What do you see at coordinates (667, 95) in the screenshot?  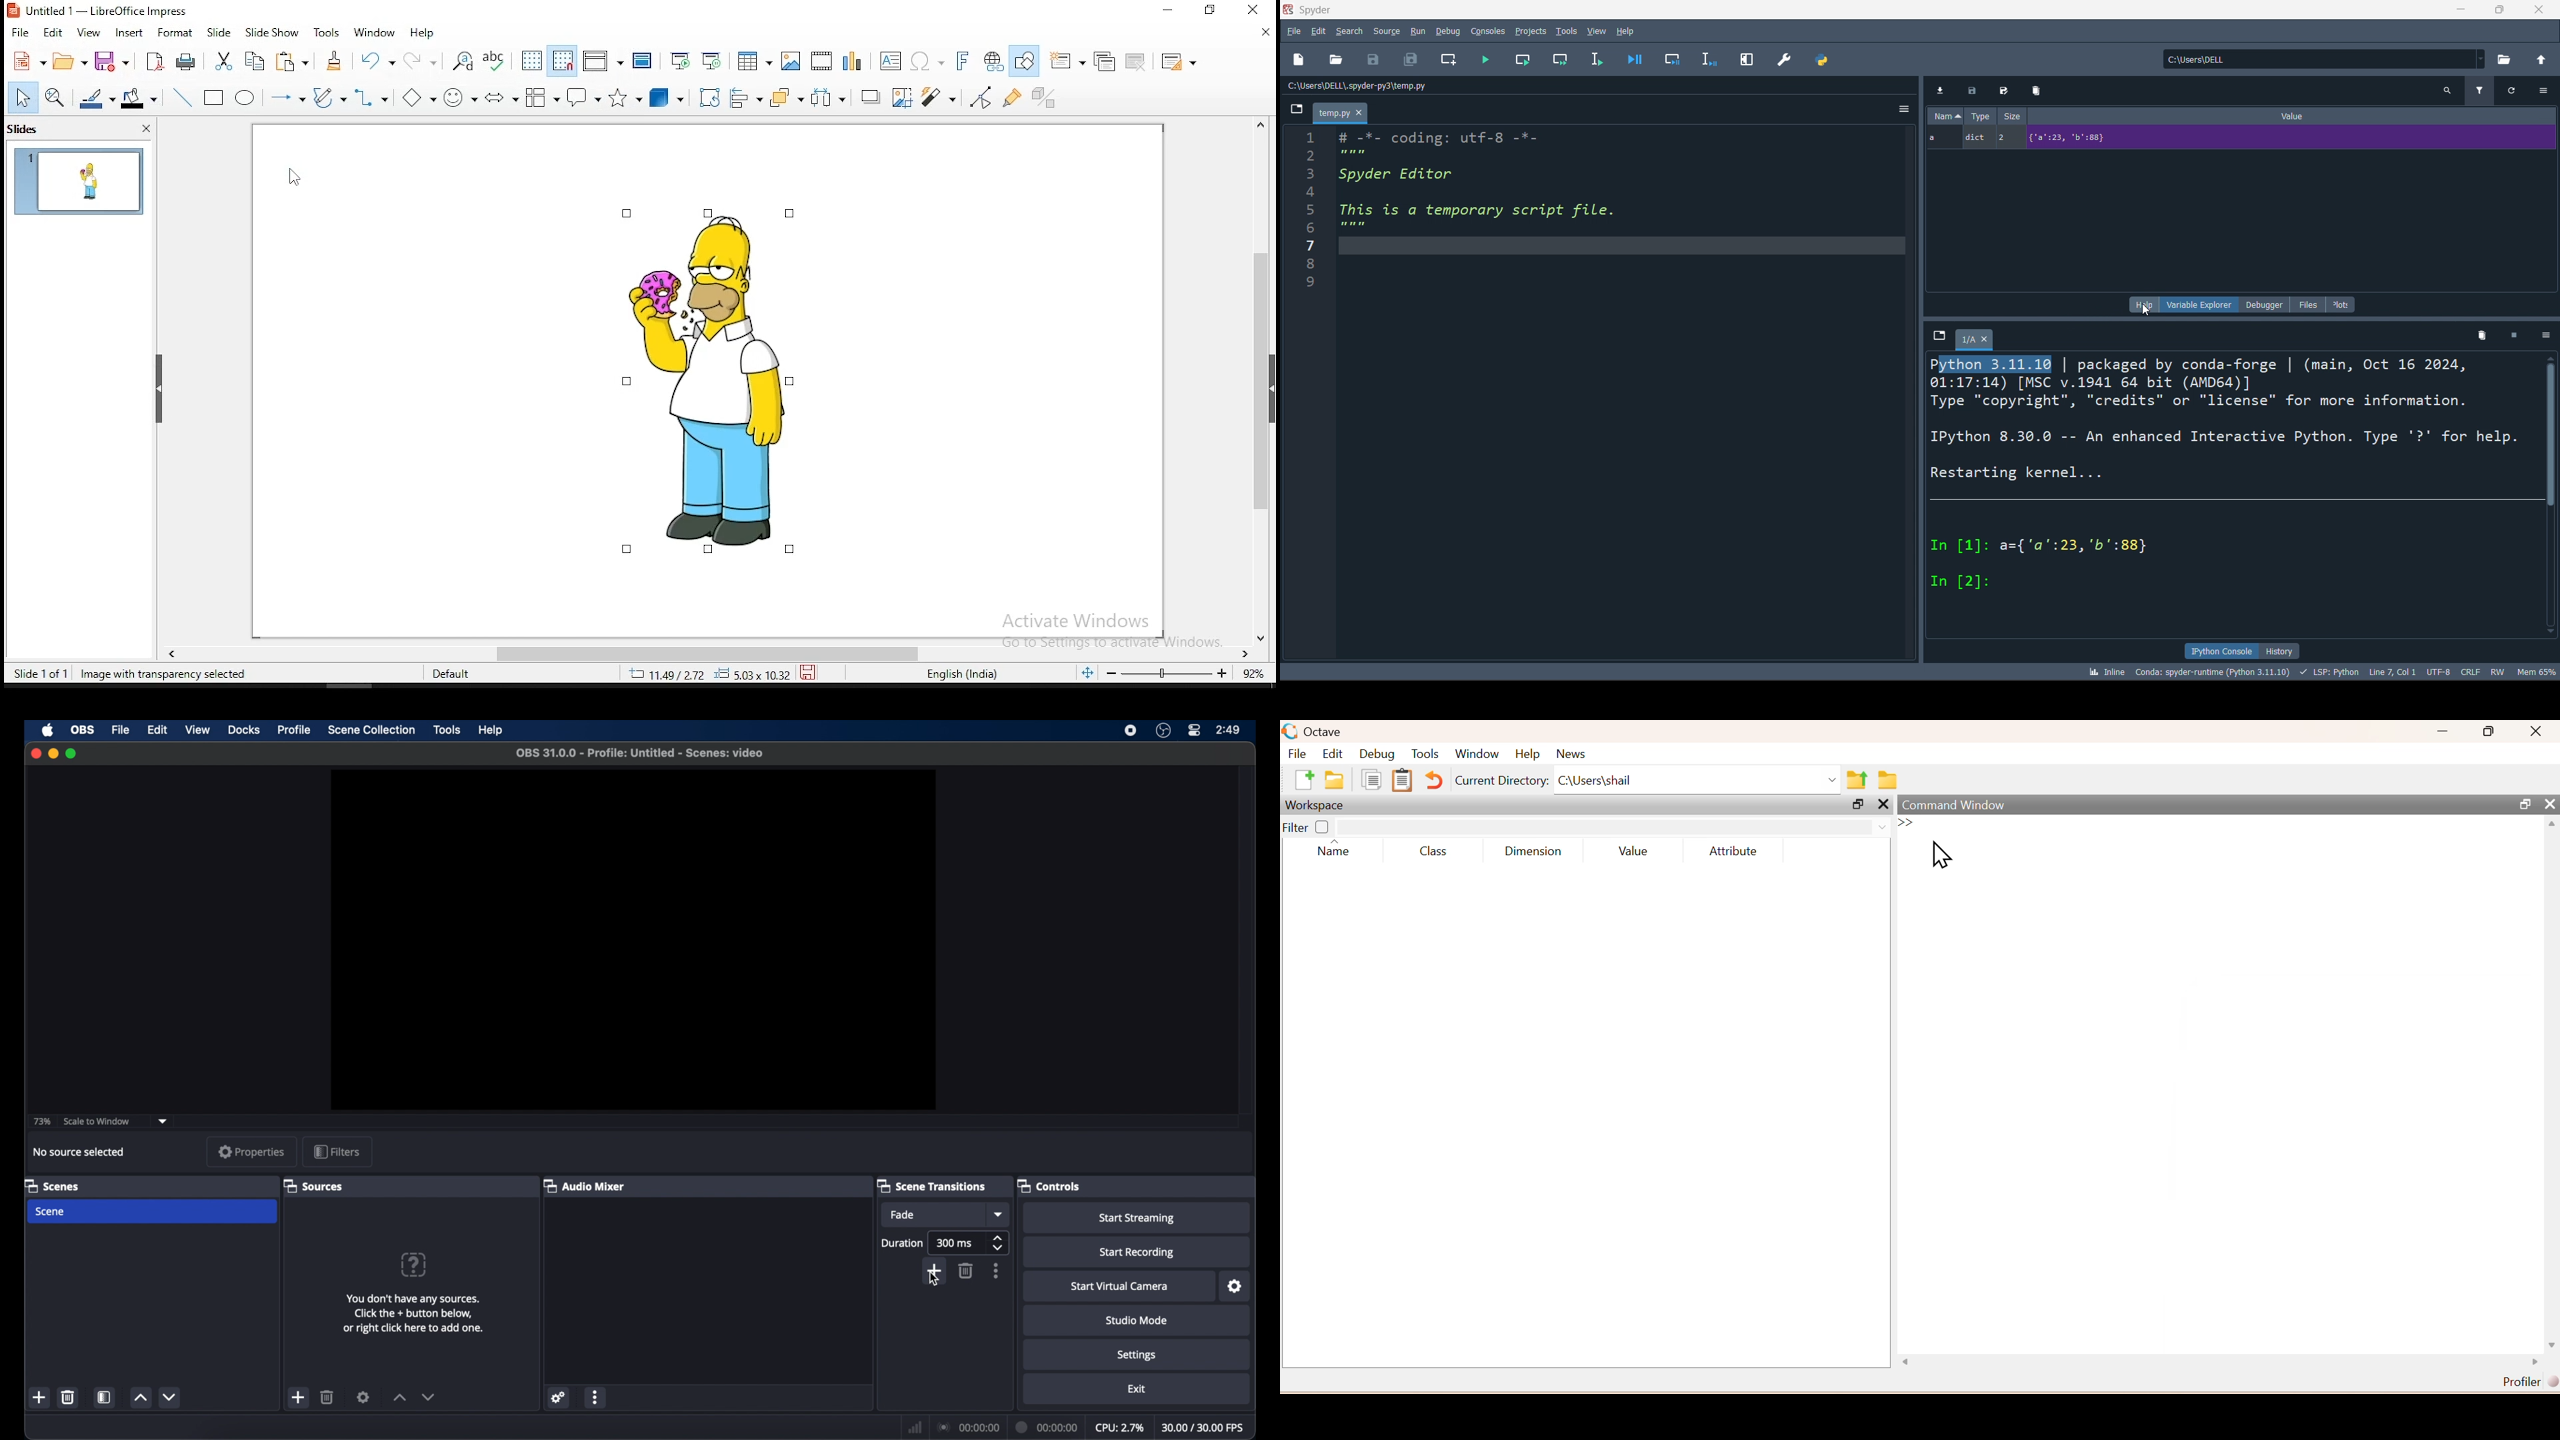 I see `3D objects` at bounding box center [667, 95].